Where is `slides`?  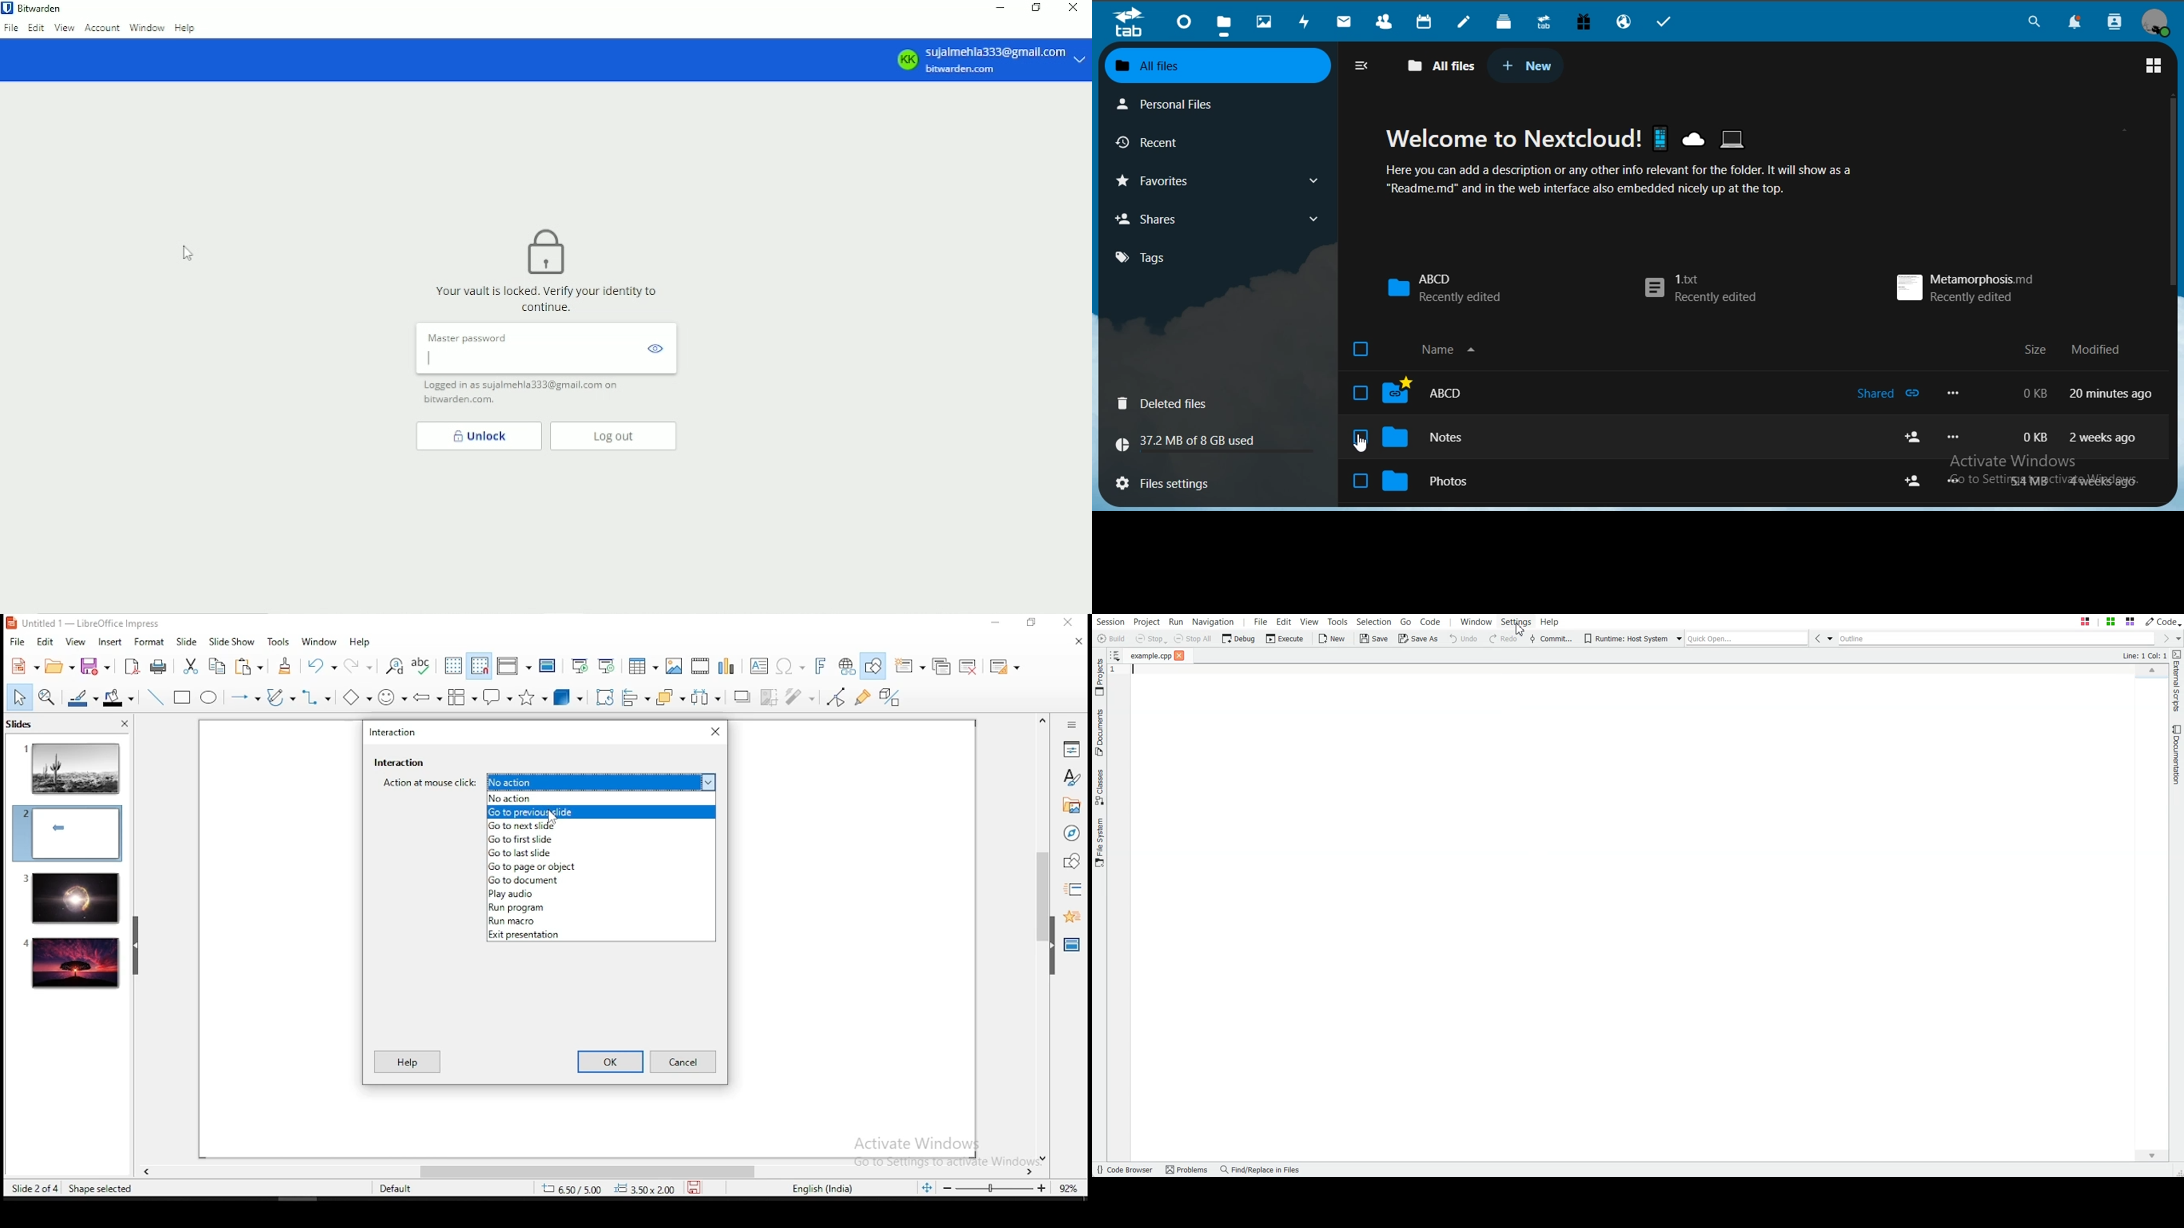
slides is located at coordinates (22, 726).